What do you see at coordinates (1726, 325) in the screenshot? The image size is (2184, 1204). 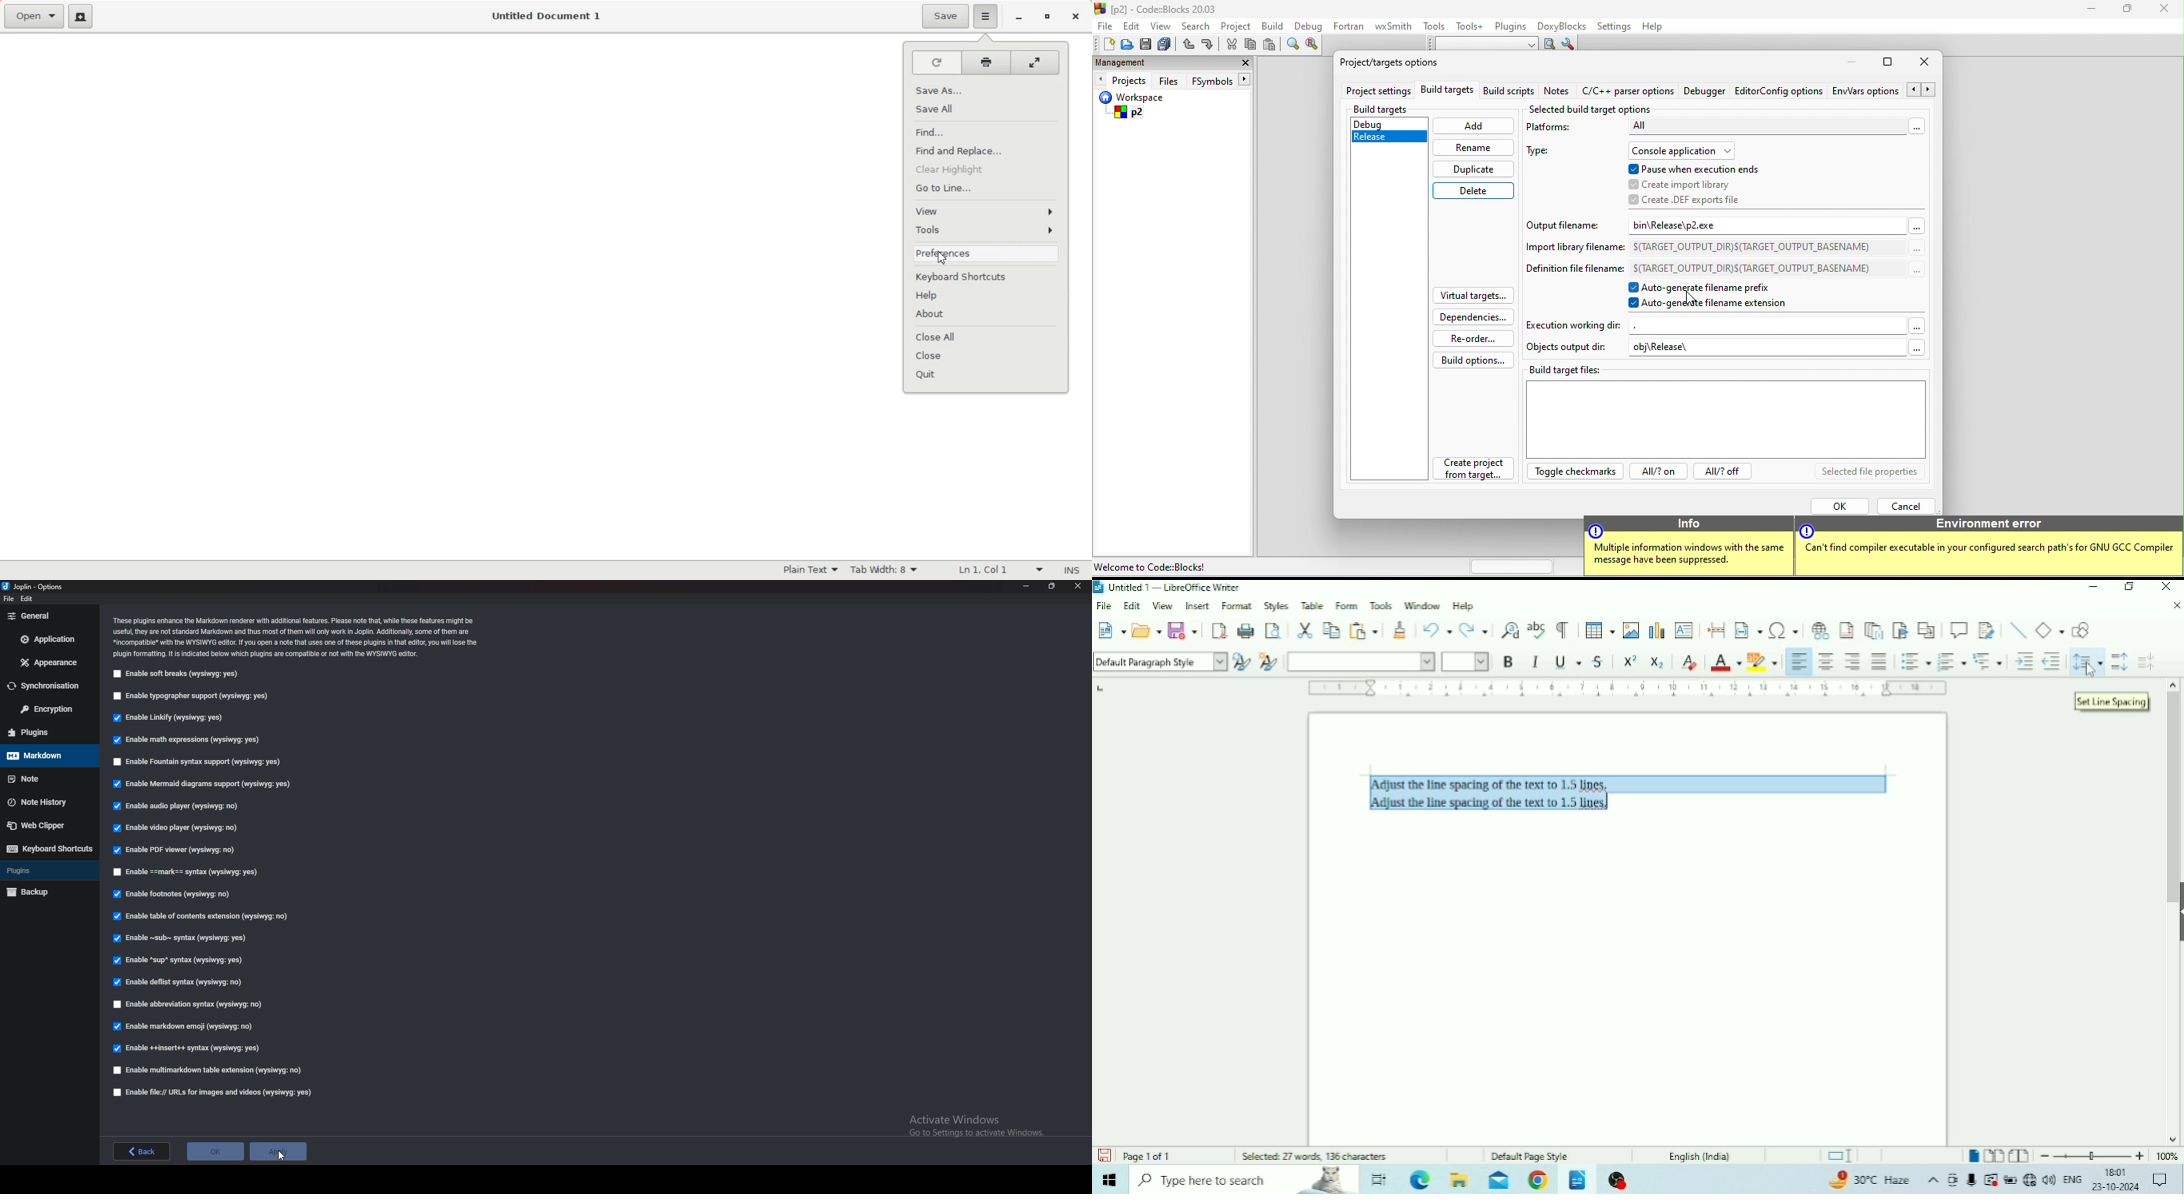 I see `execution working dir` at bounding box center [1726, 325].